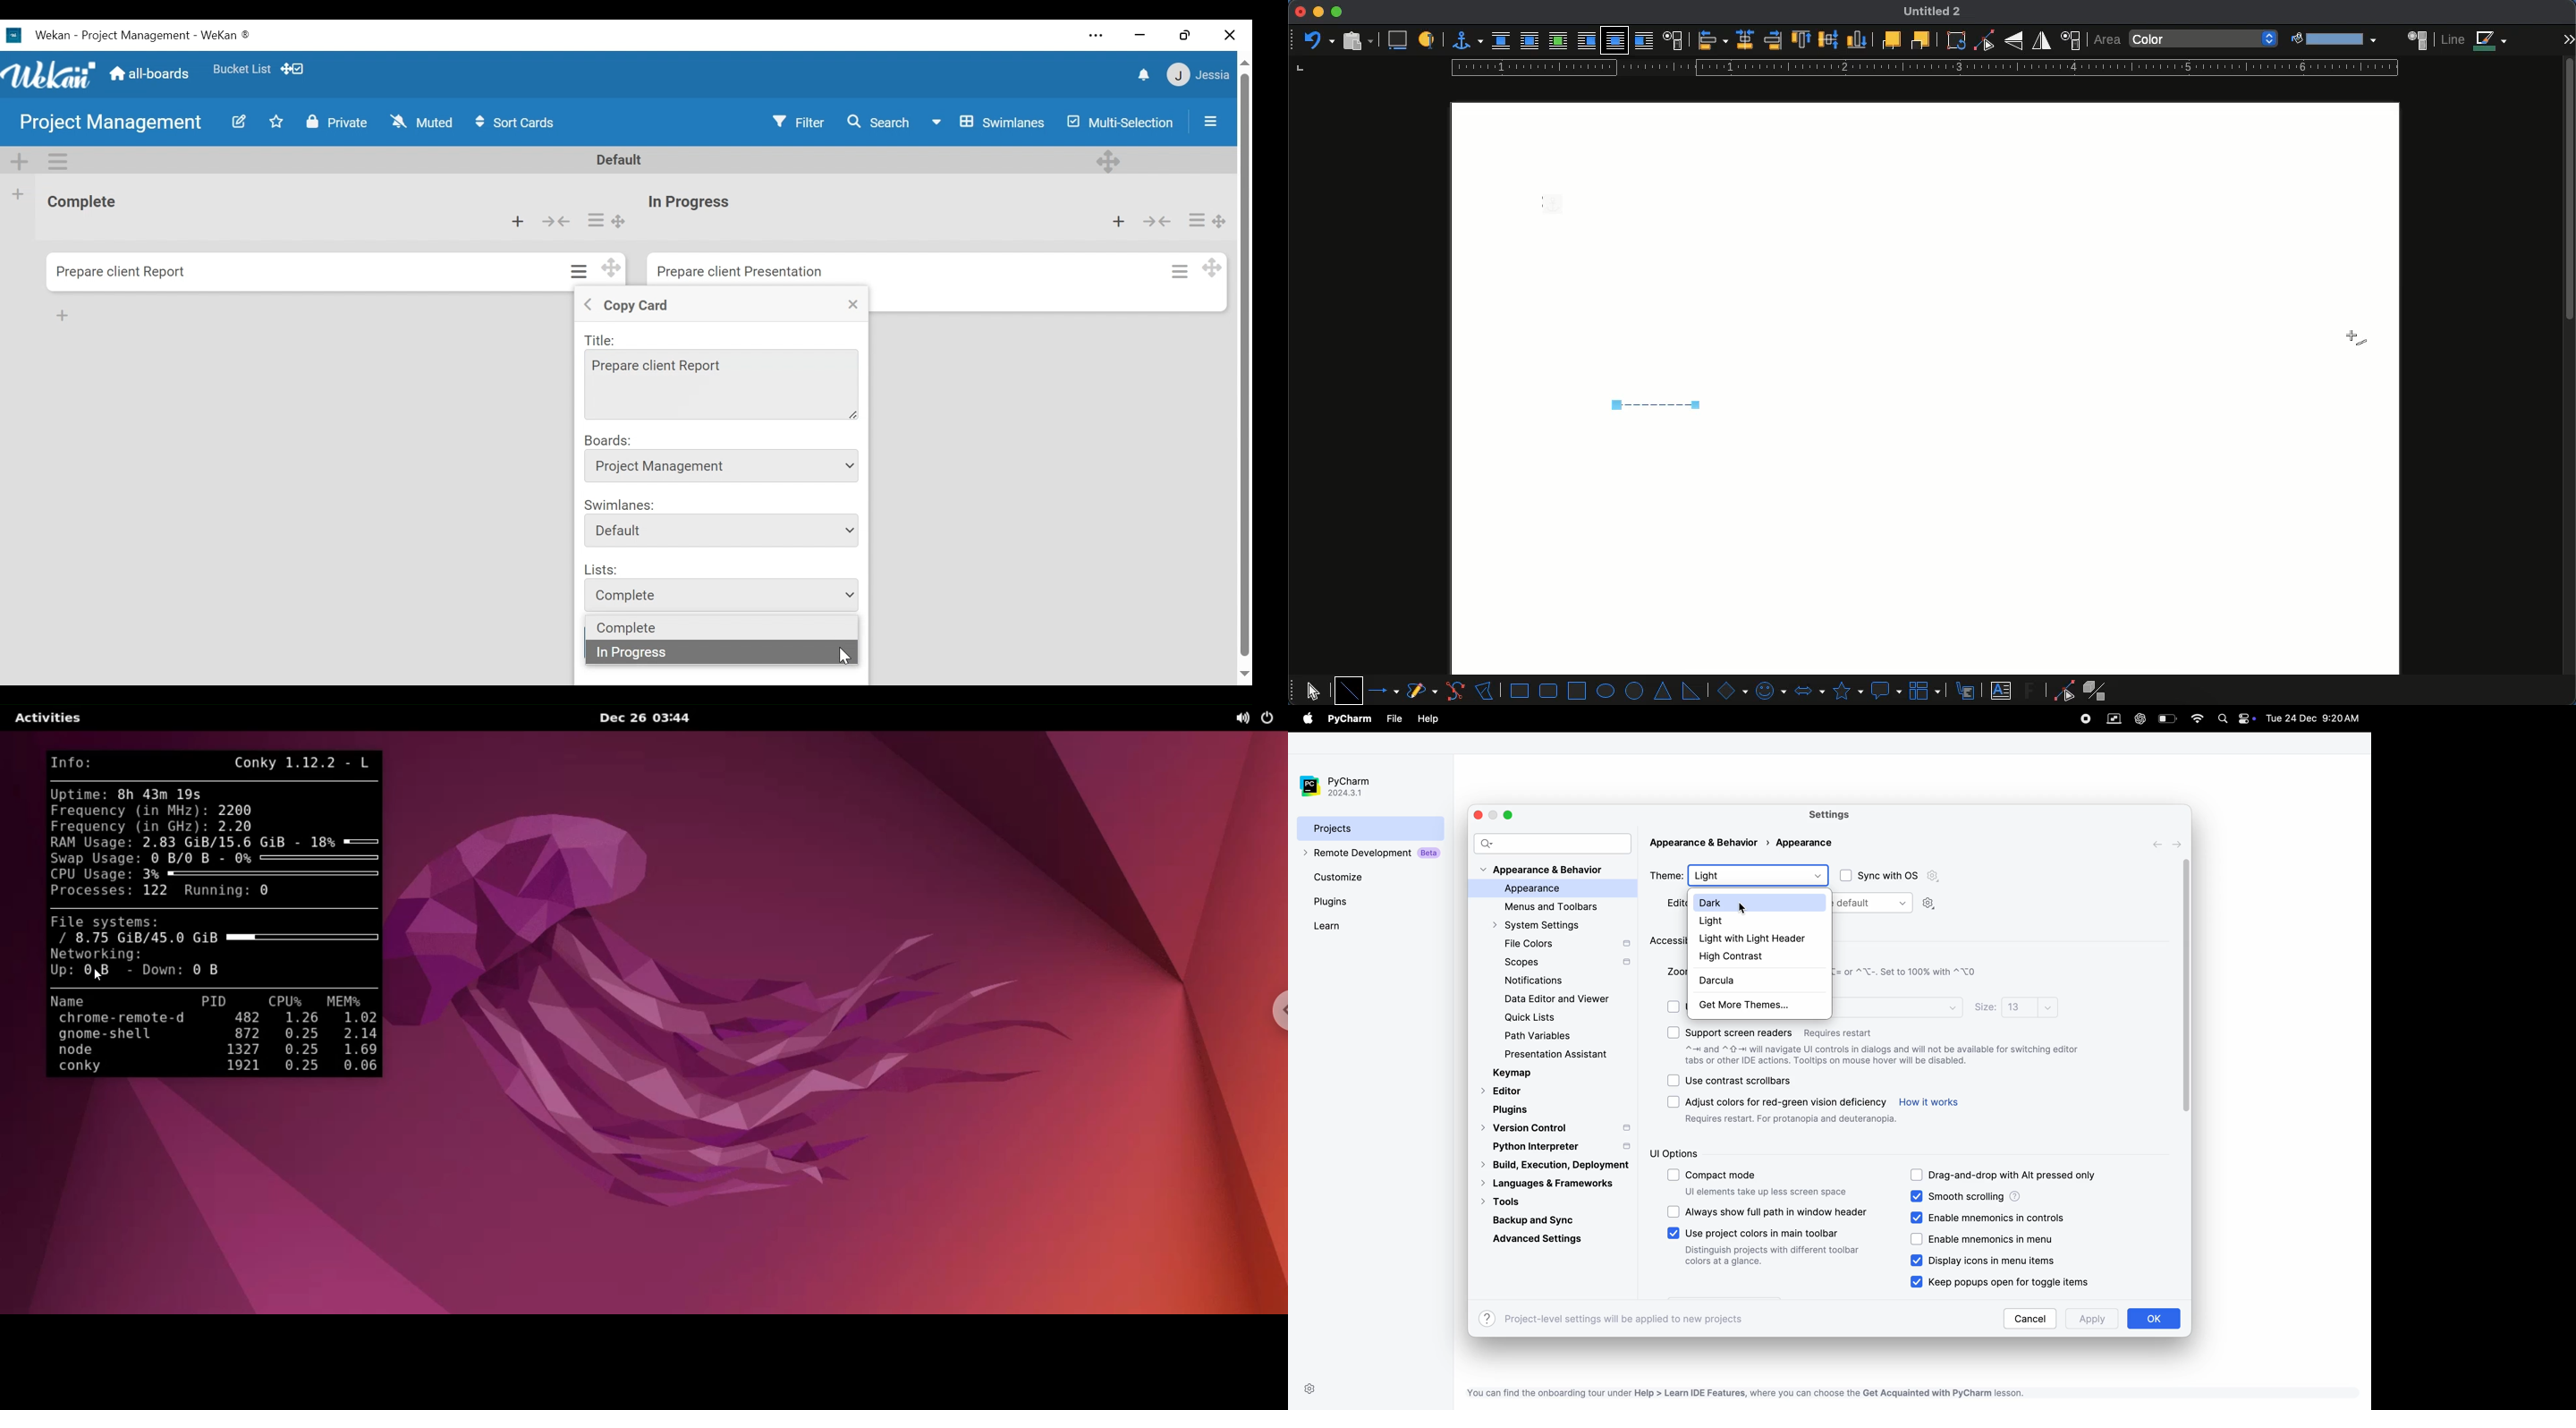  I want to click on Card Title, so click(696, 202).